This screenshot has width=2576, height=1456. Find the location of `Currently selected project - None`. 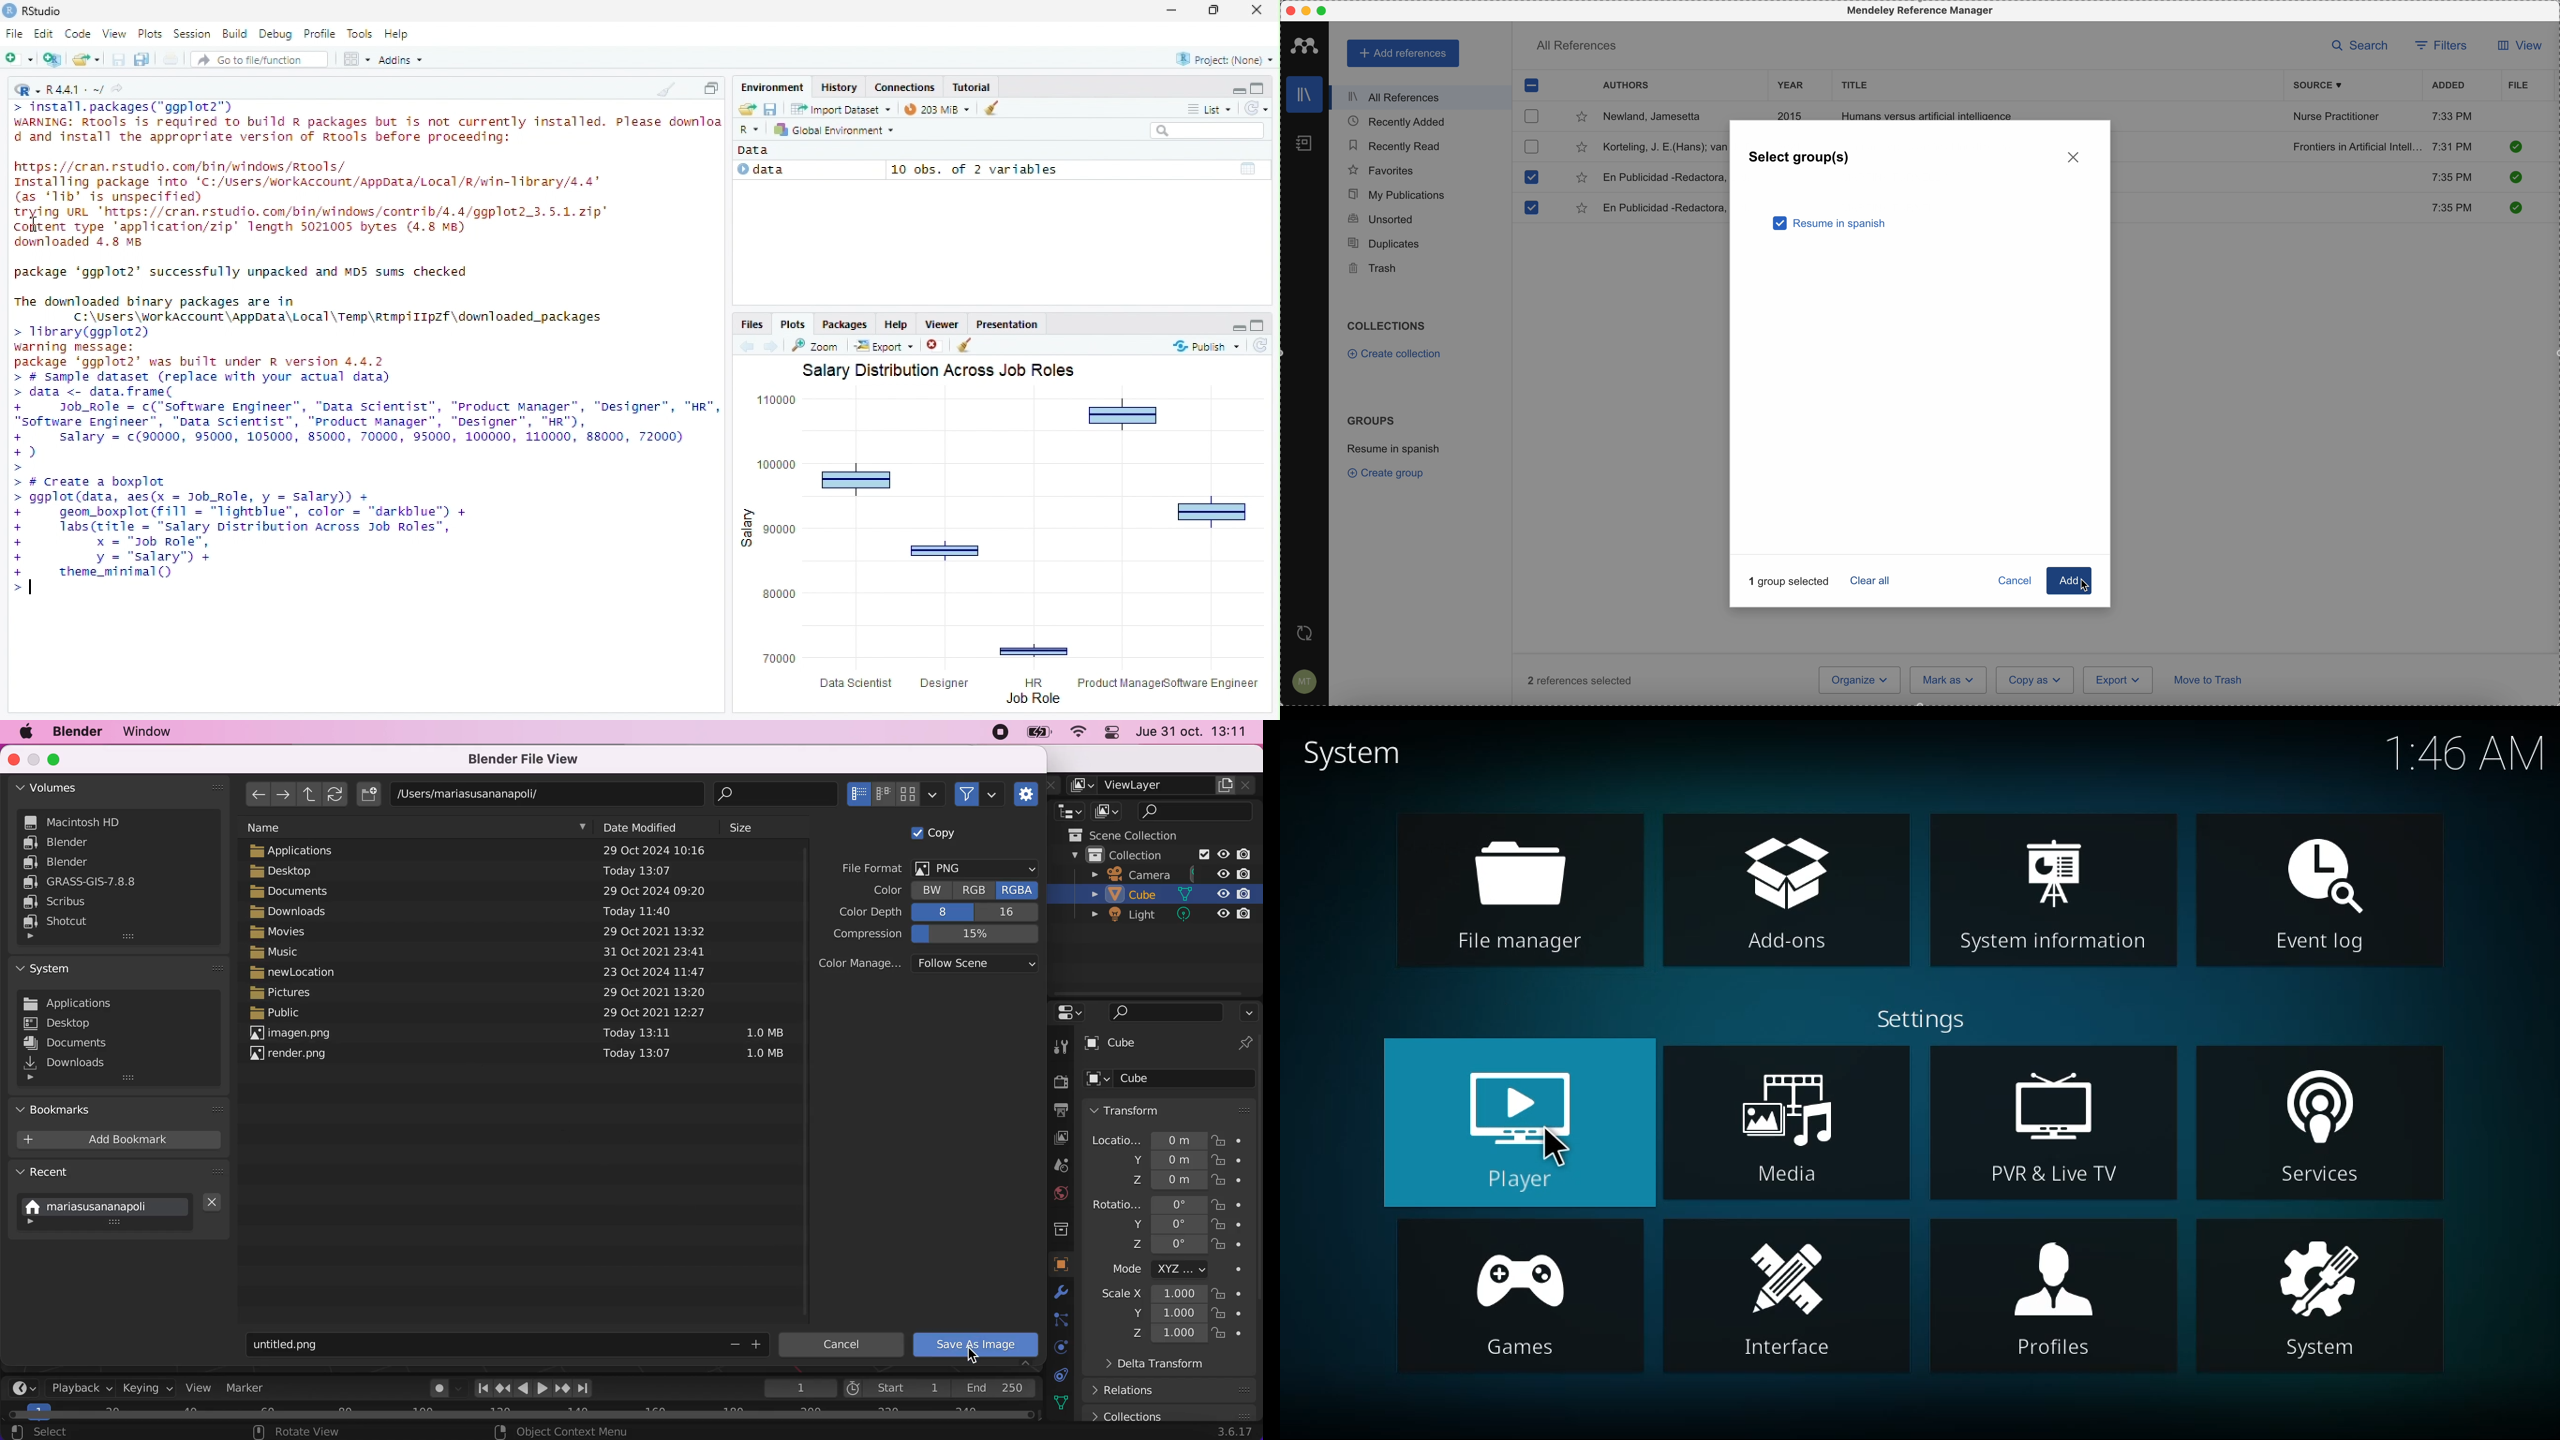

Currently selected project - None is located at coordinates (1223, 58).